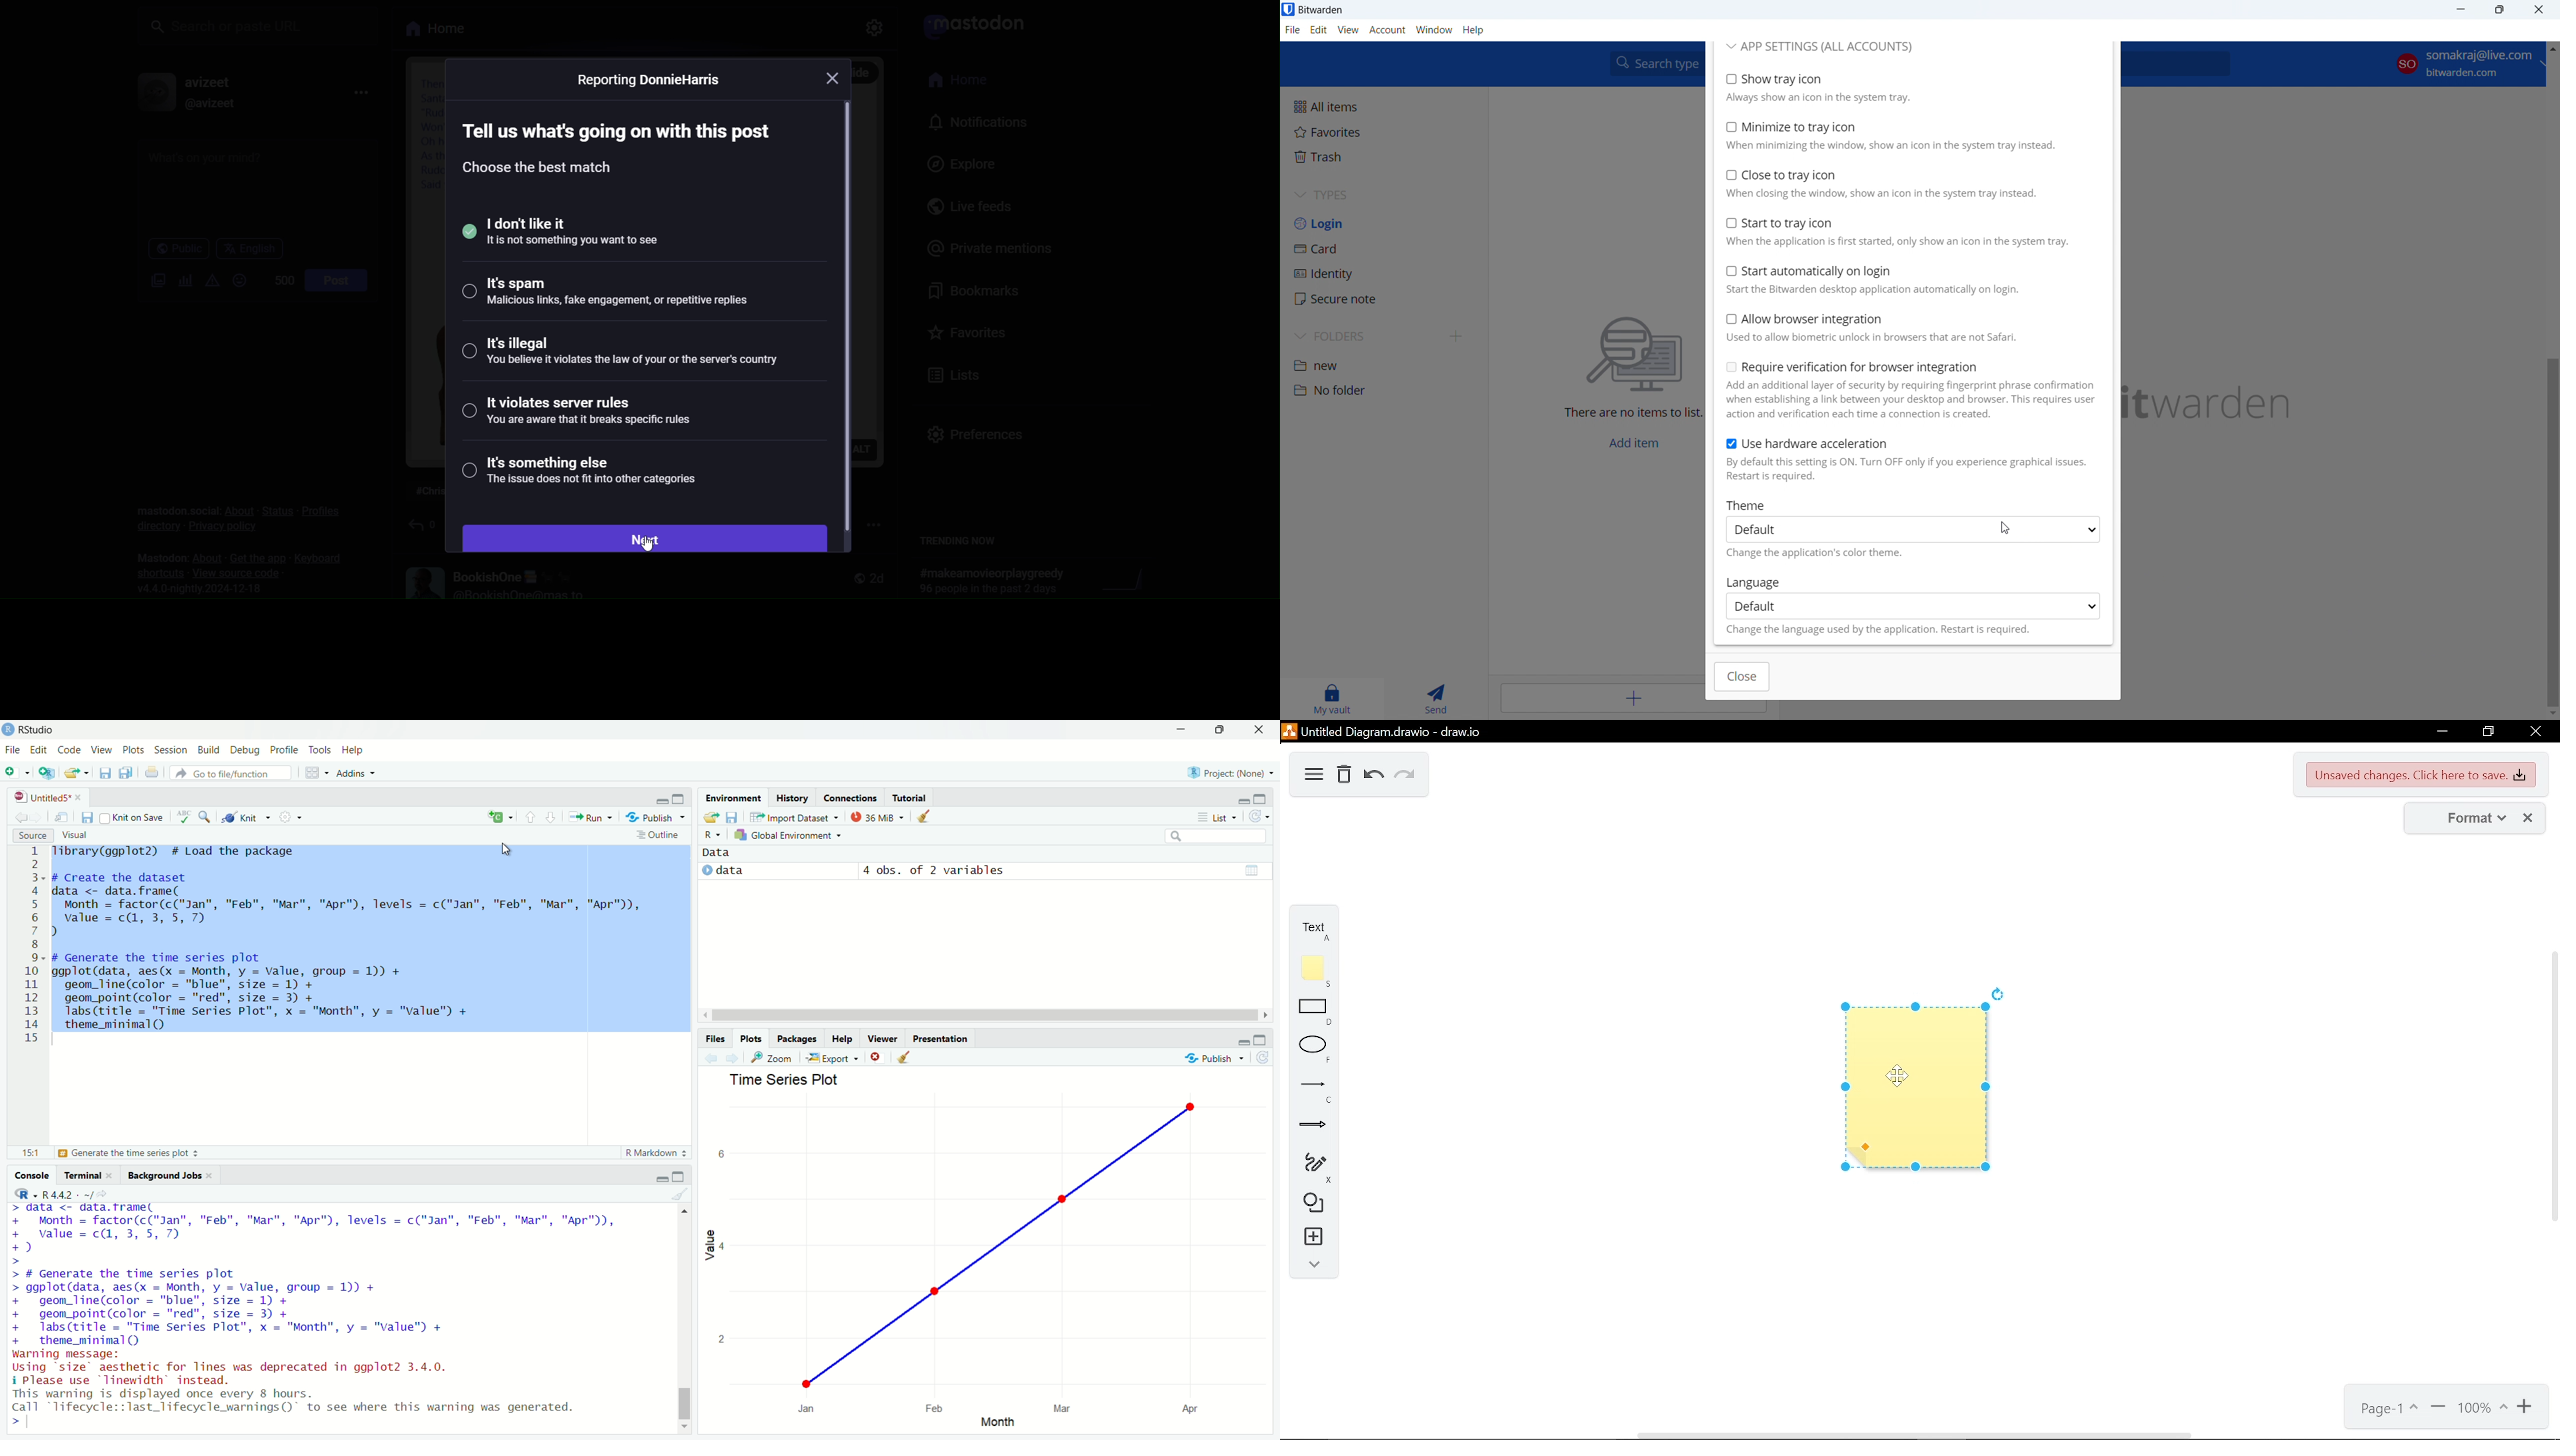  What do you see at coordinates (1913, 529) in the screenshot?
I see `select theme` at bounding box center [1913, 529].